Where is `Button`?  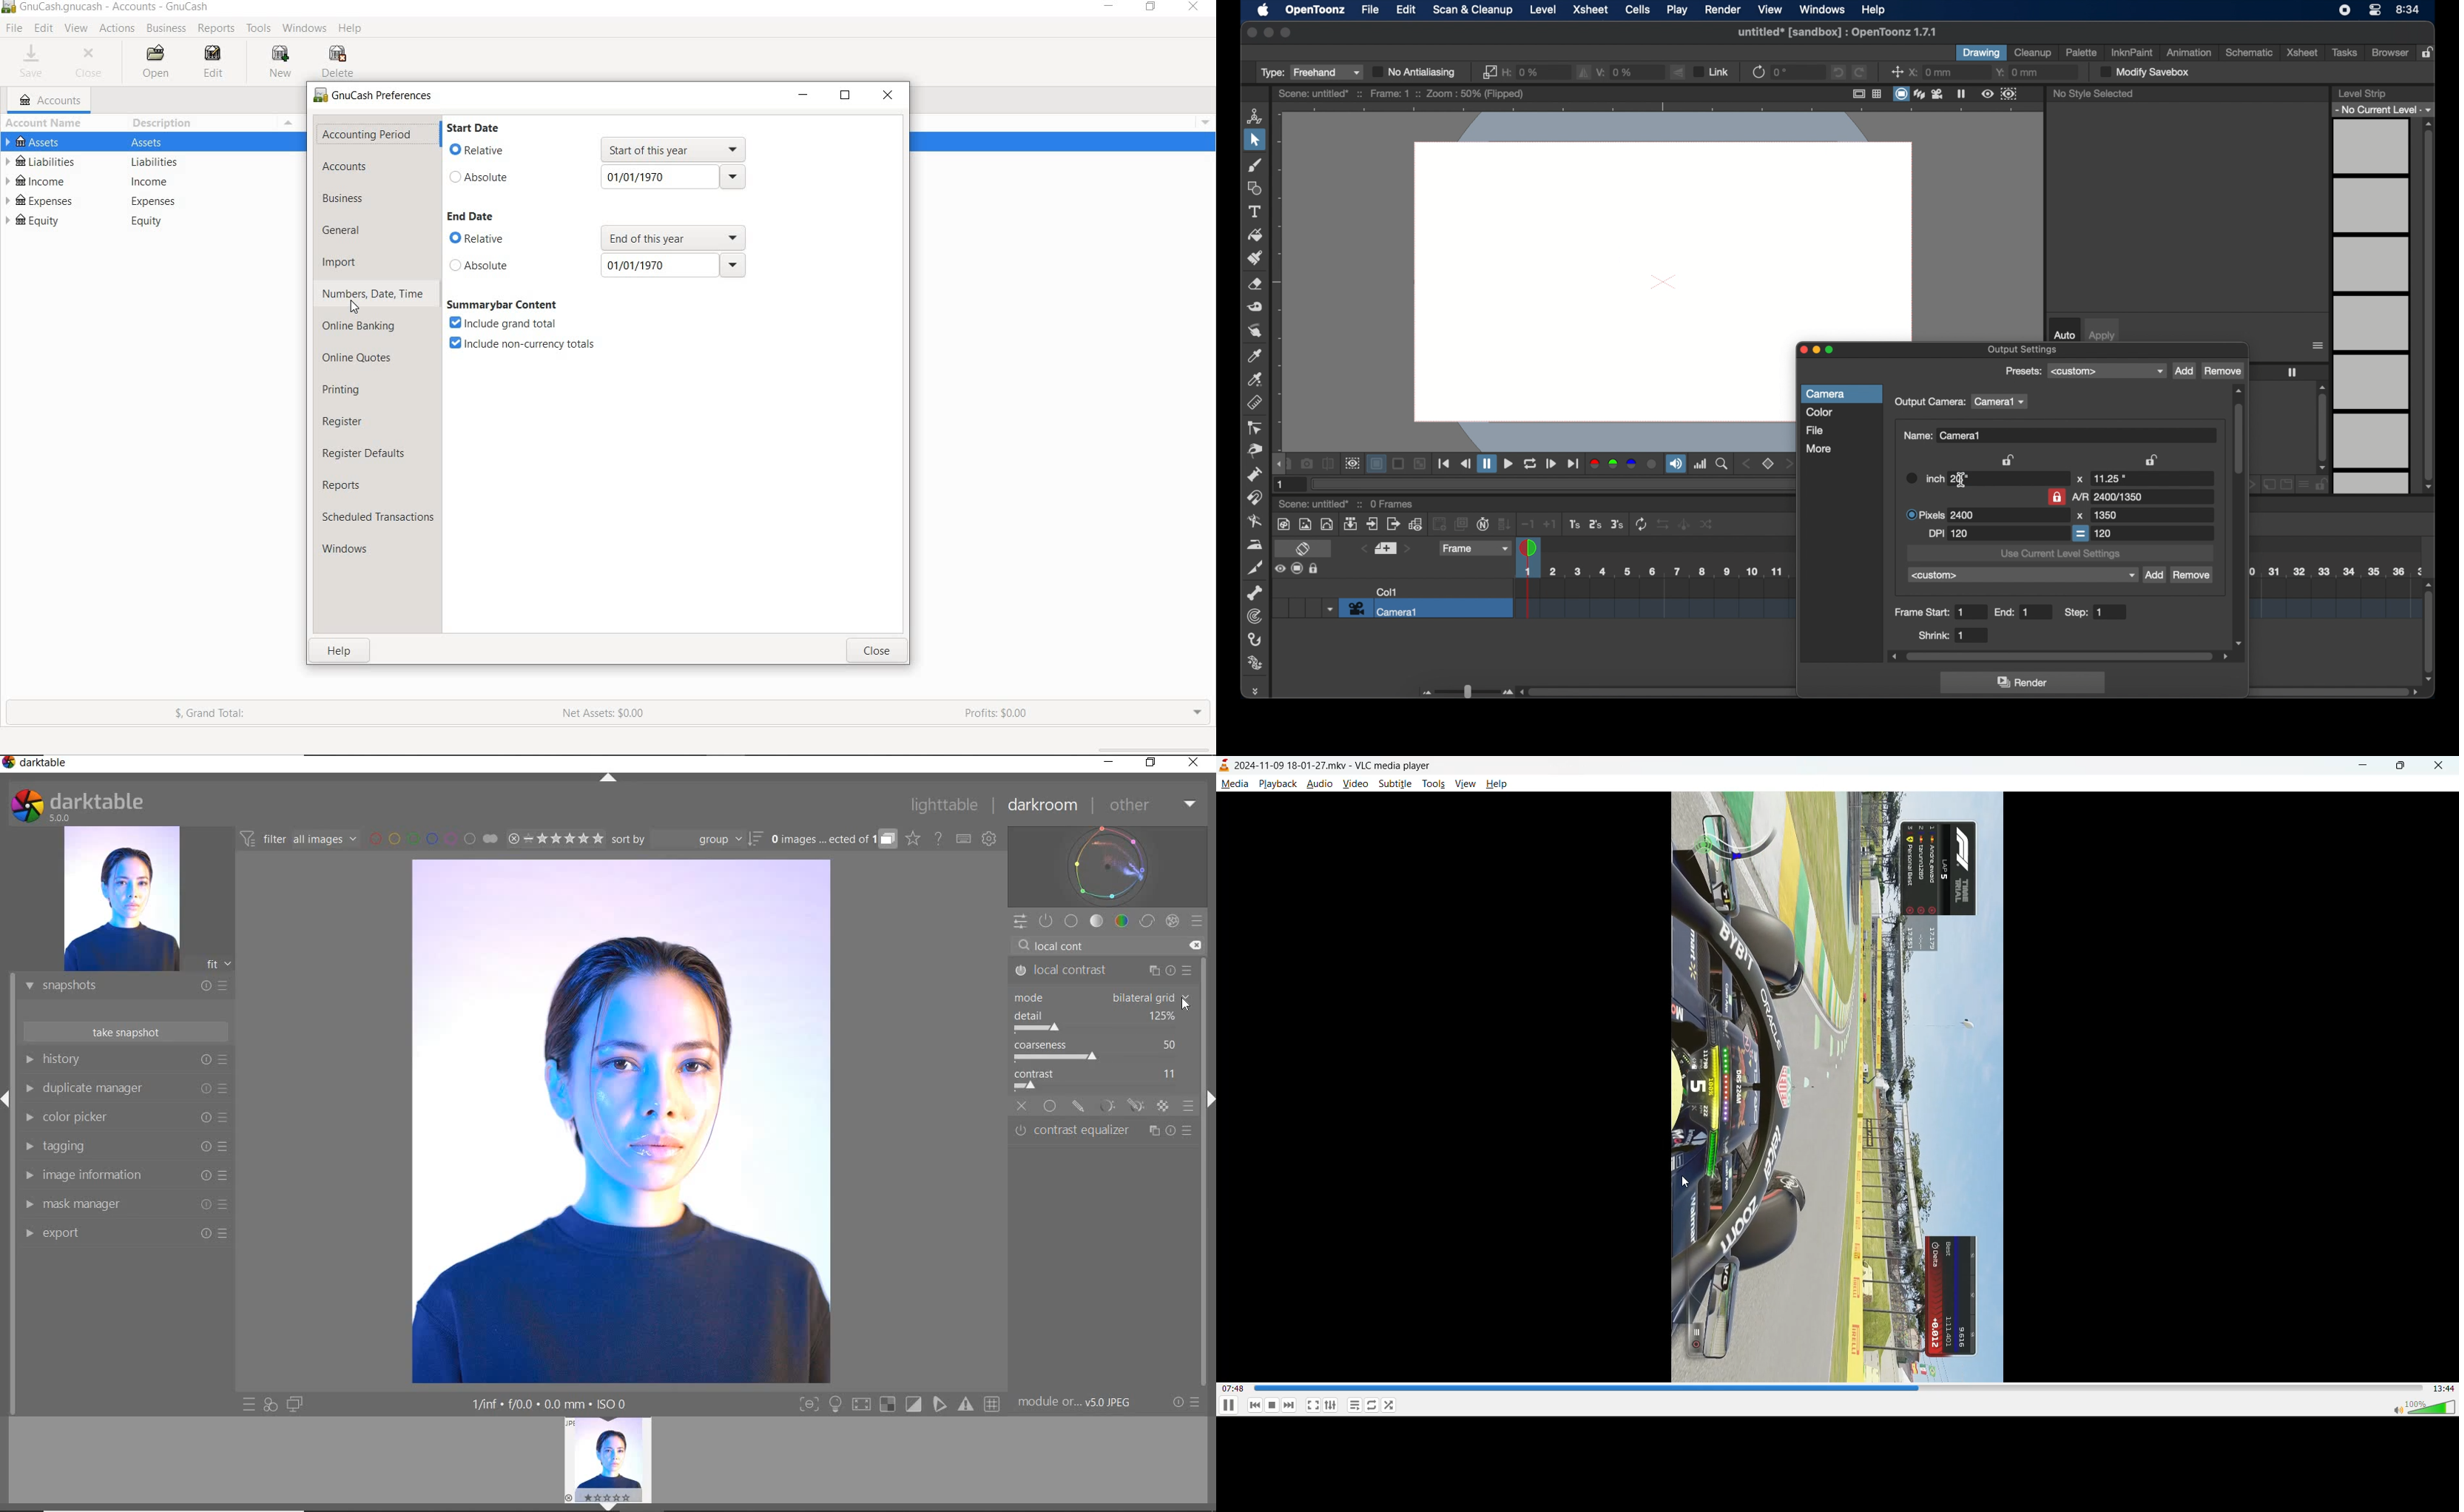
Button is located at coordinates (968, 1404).